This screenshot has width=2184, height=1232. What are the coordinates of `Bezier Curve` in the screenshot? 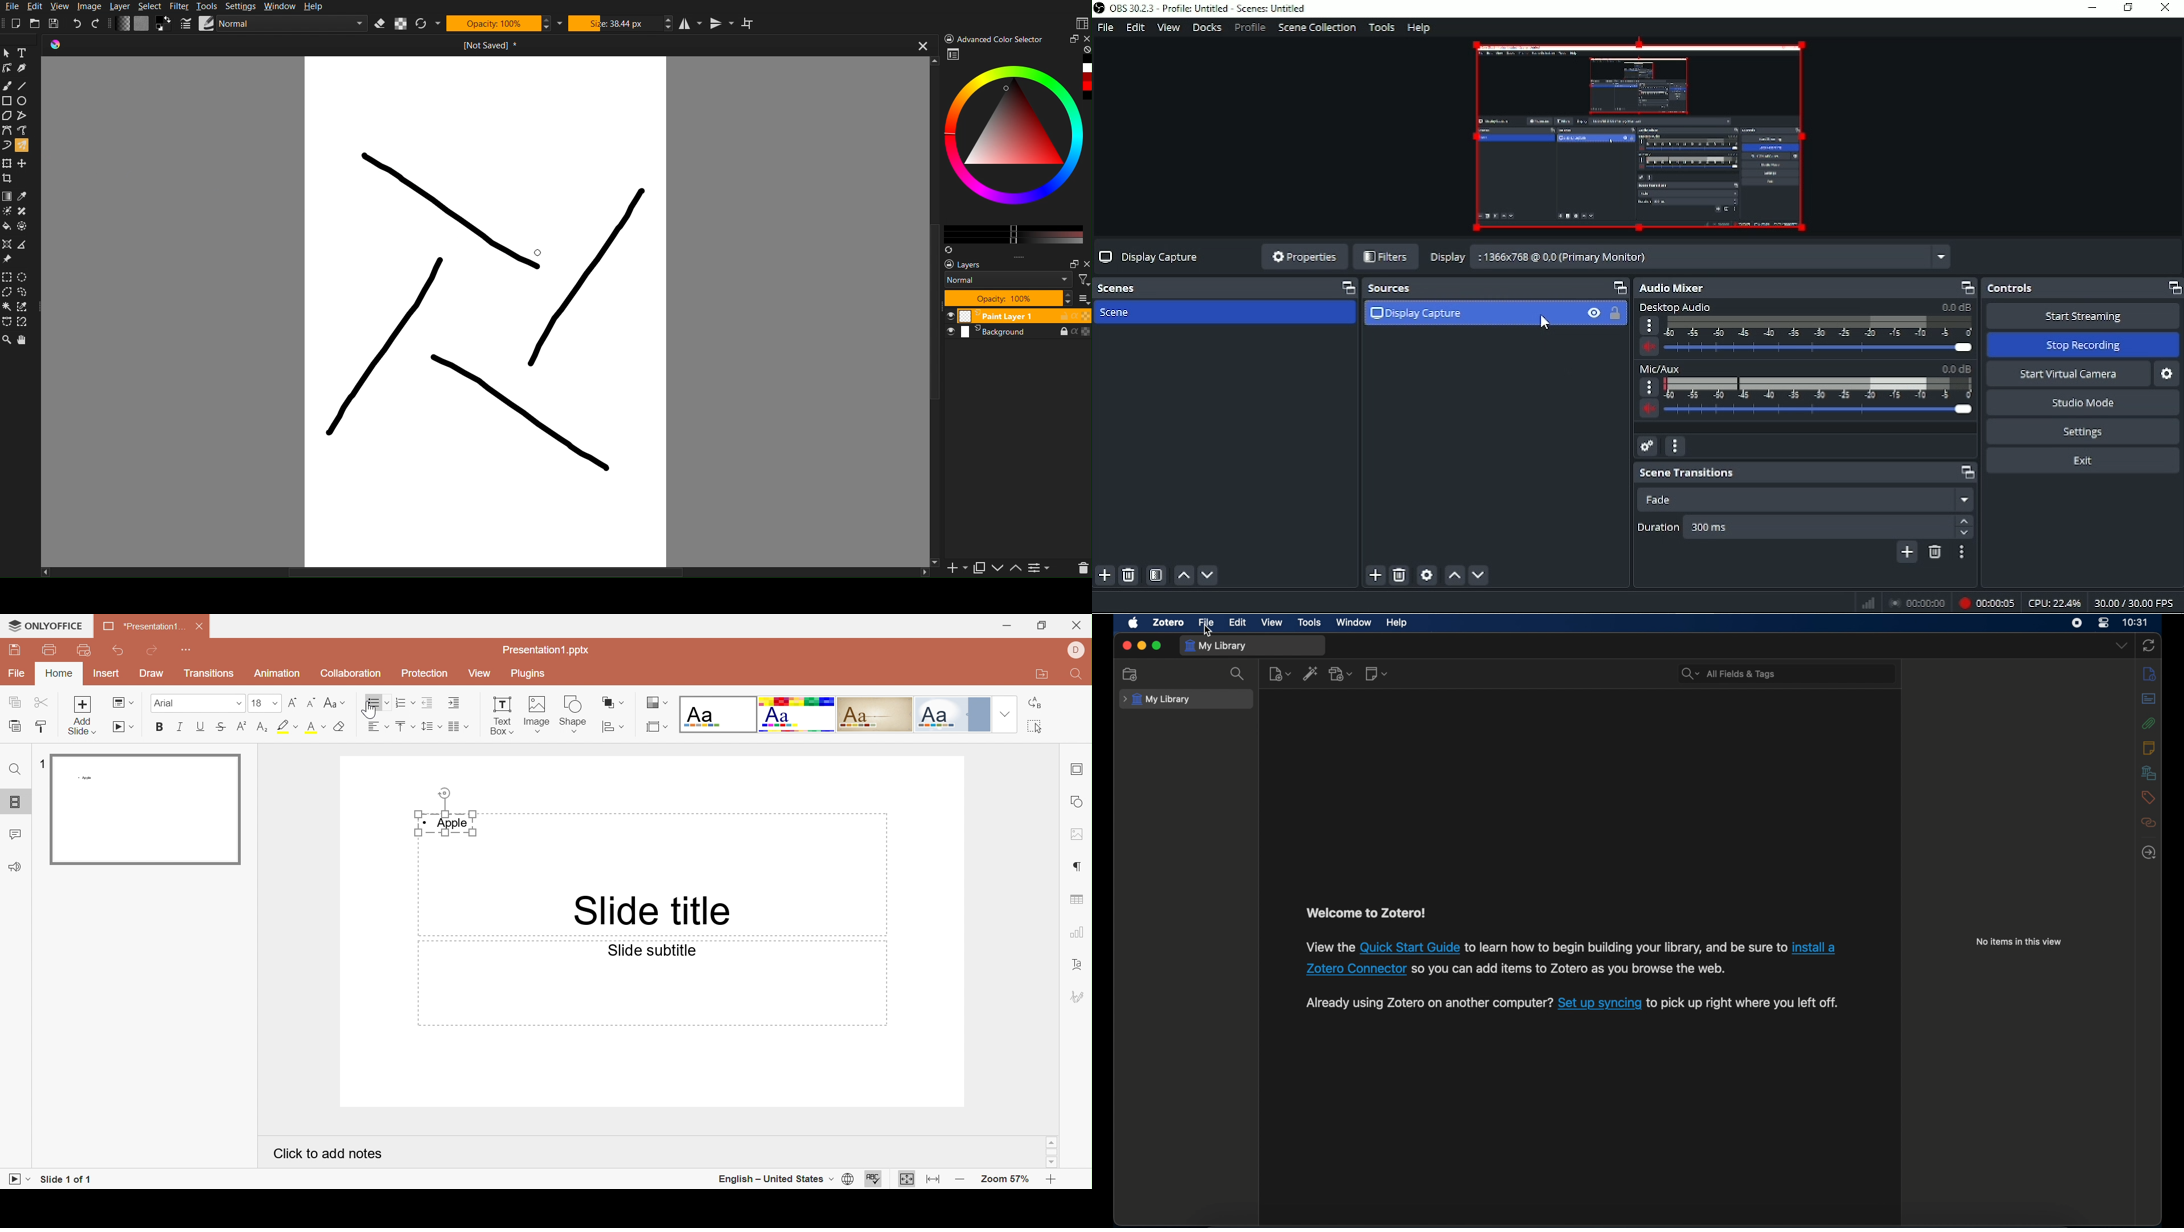 It's located at (7, 130).